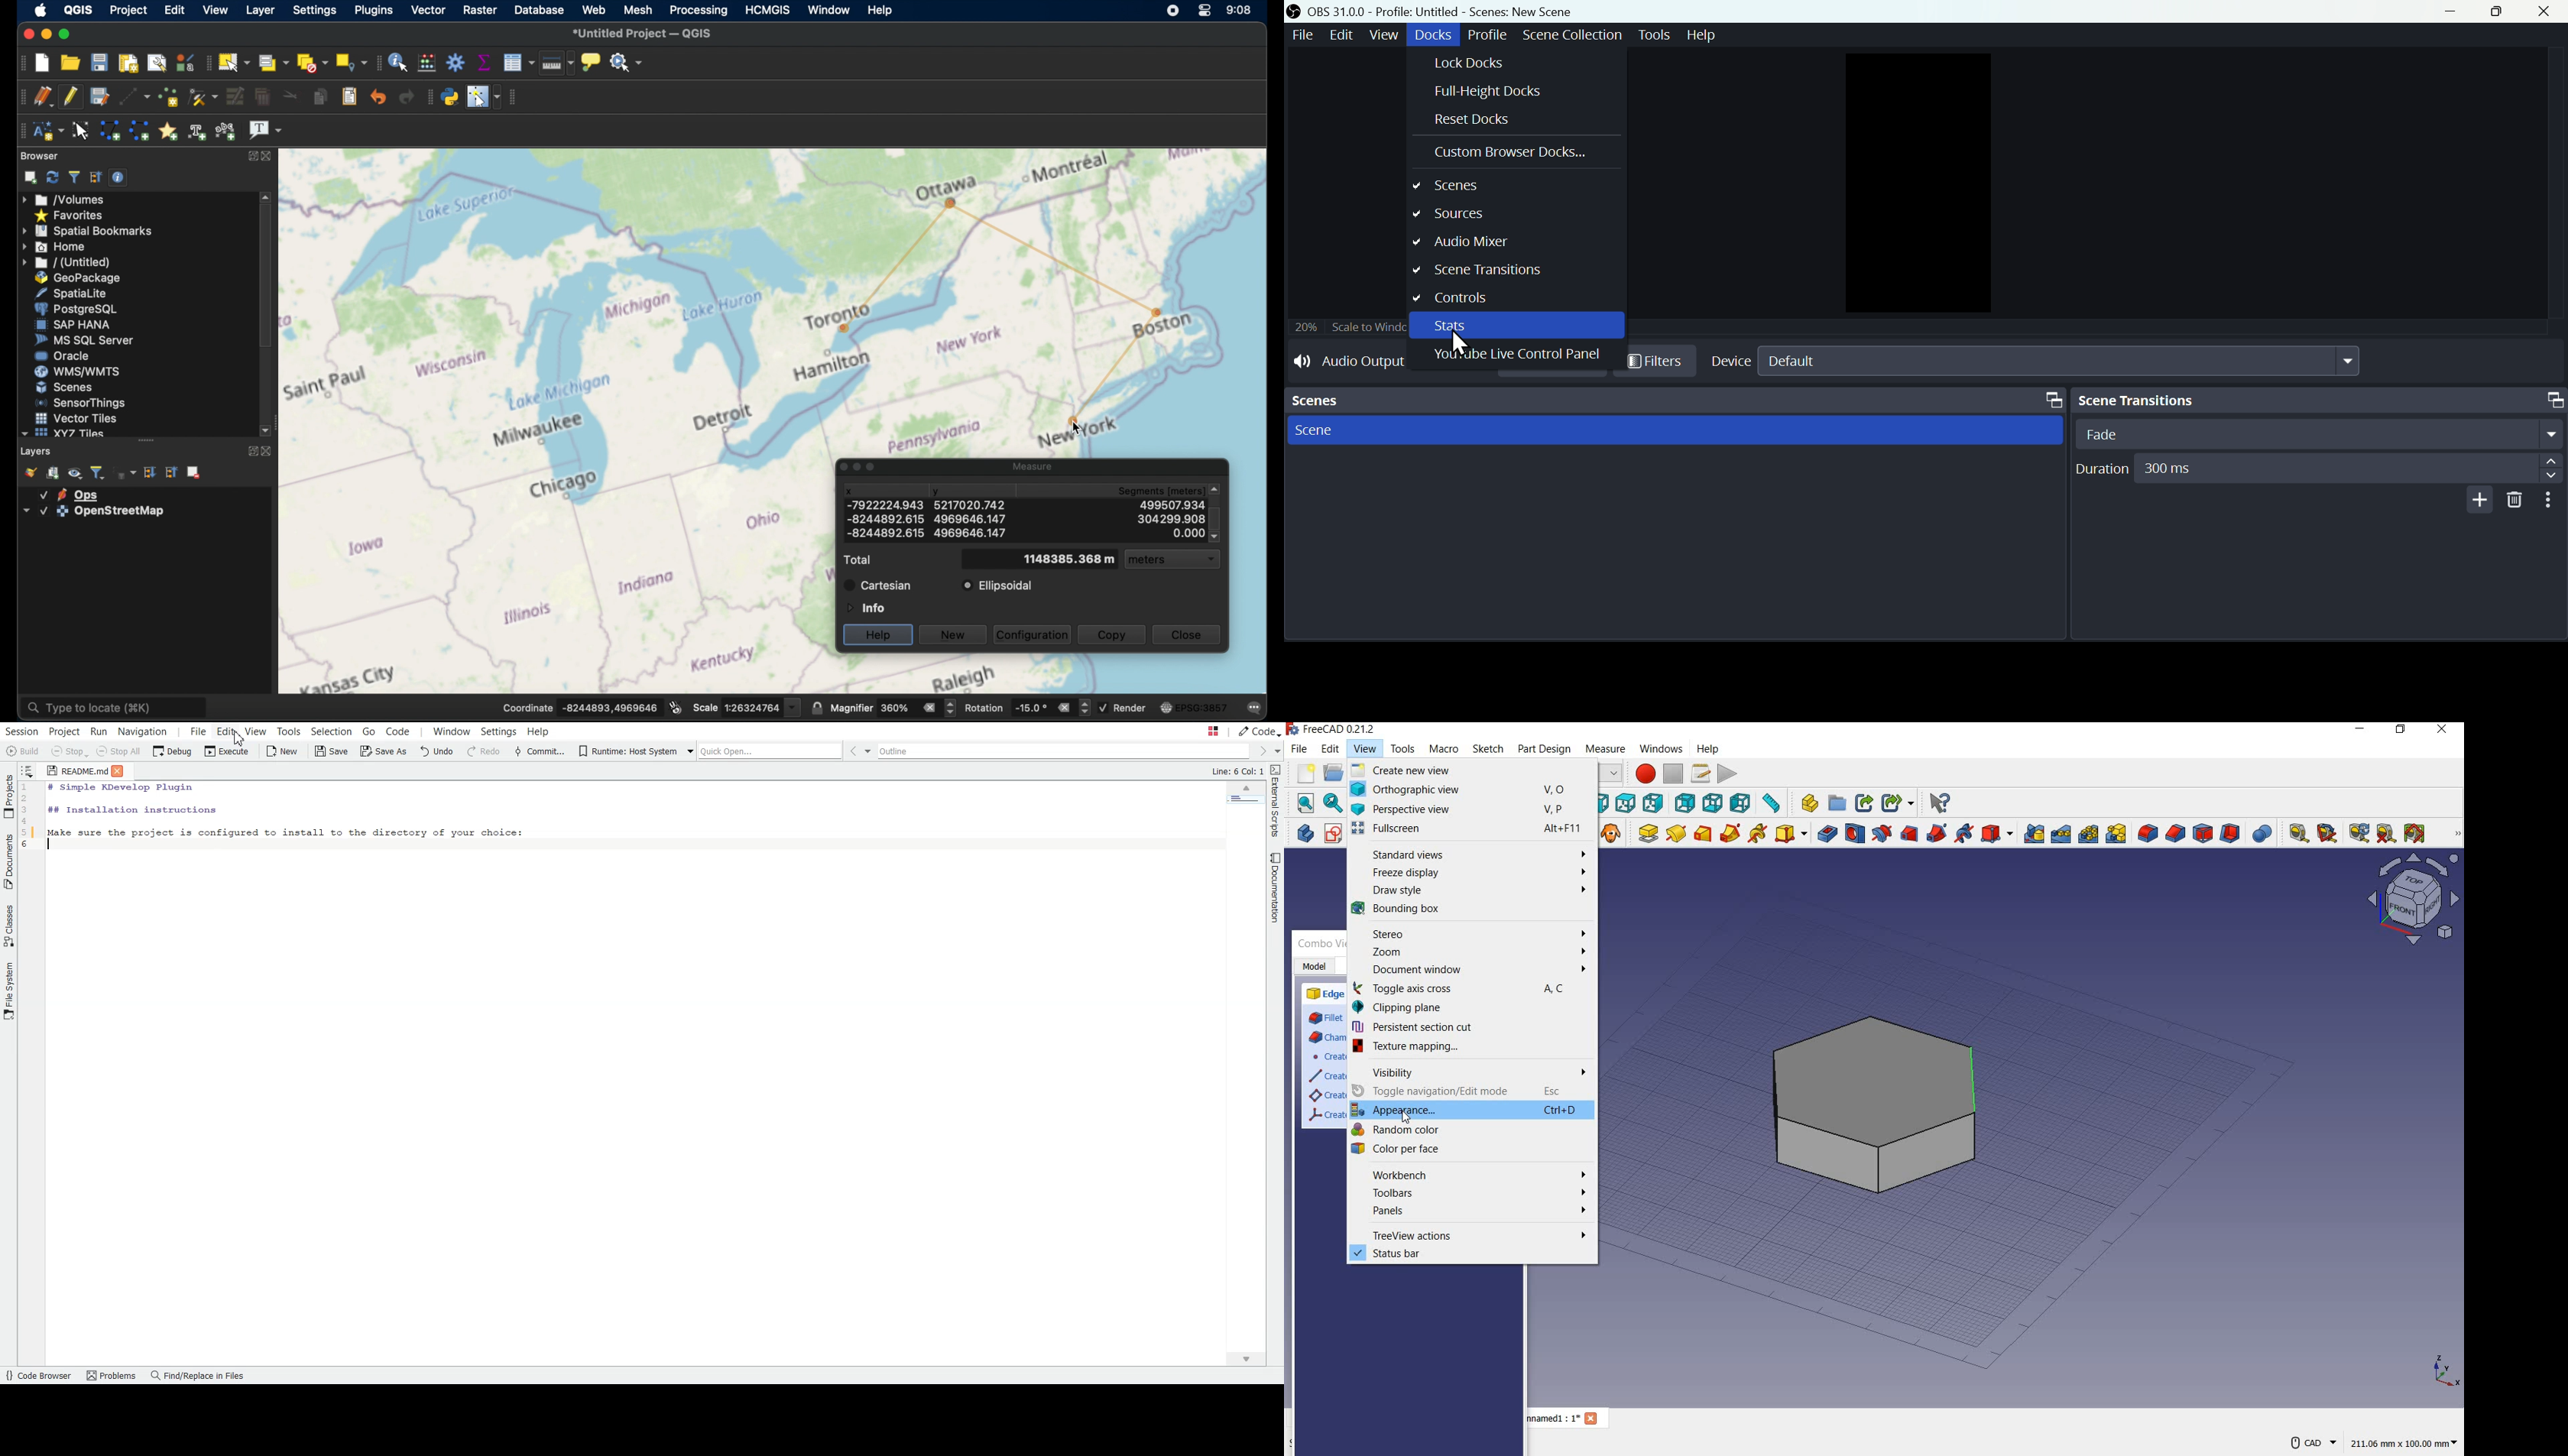 The height and width of the screenshot is (1456, 2576). I want to click on CLOSE, so click(2444, 729).